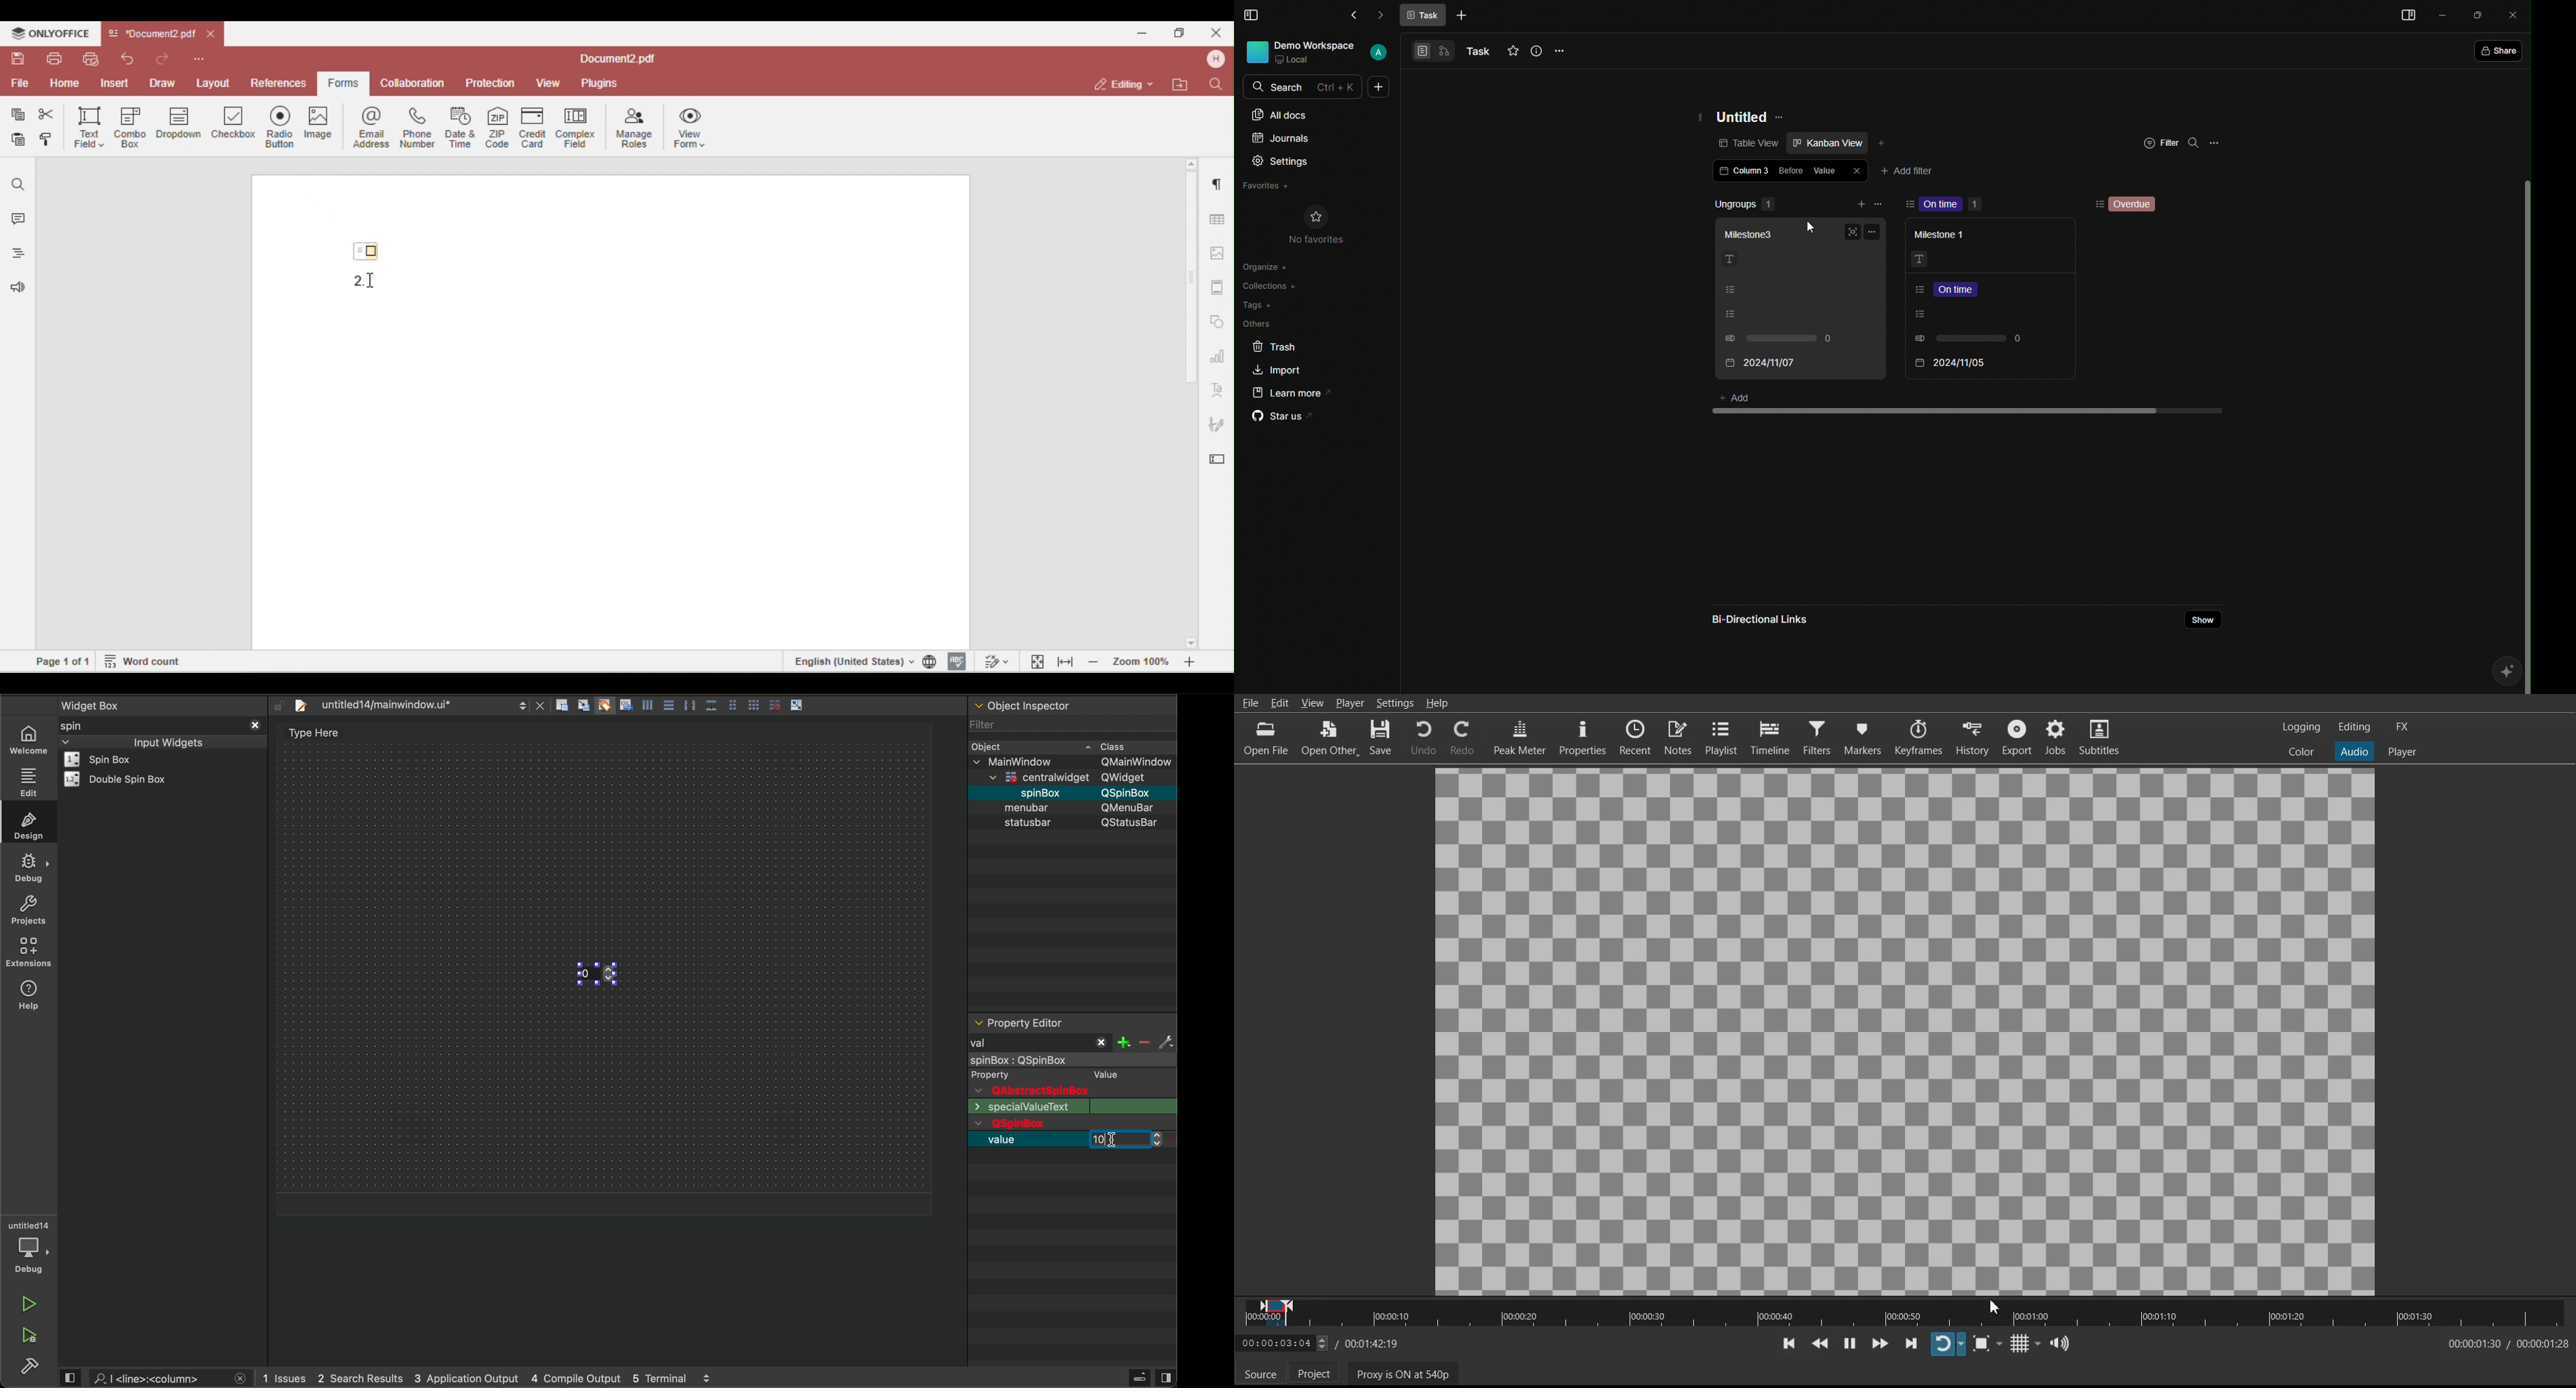  Describe the element at coordinates (1946, 235) in the screenshot. I see `Milestone 1` at that location.